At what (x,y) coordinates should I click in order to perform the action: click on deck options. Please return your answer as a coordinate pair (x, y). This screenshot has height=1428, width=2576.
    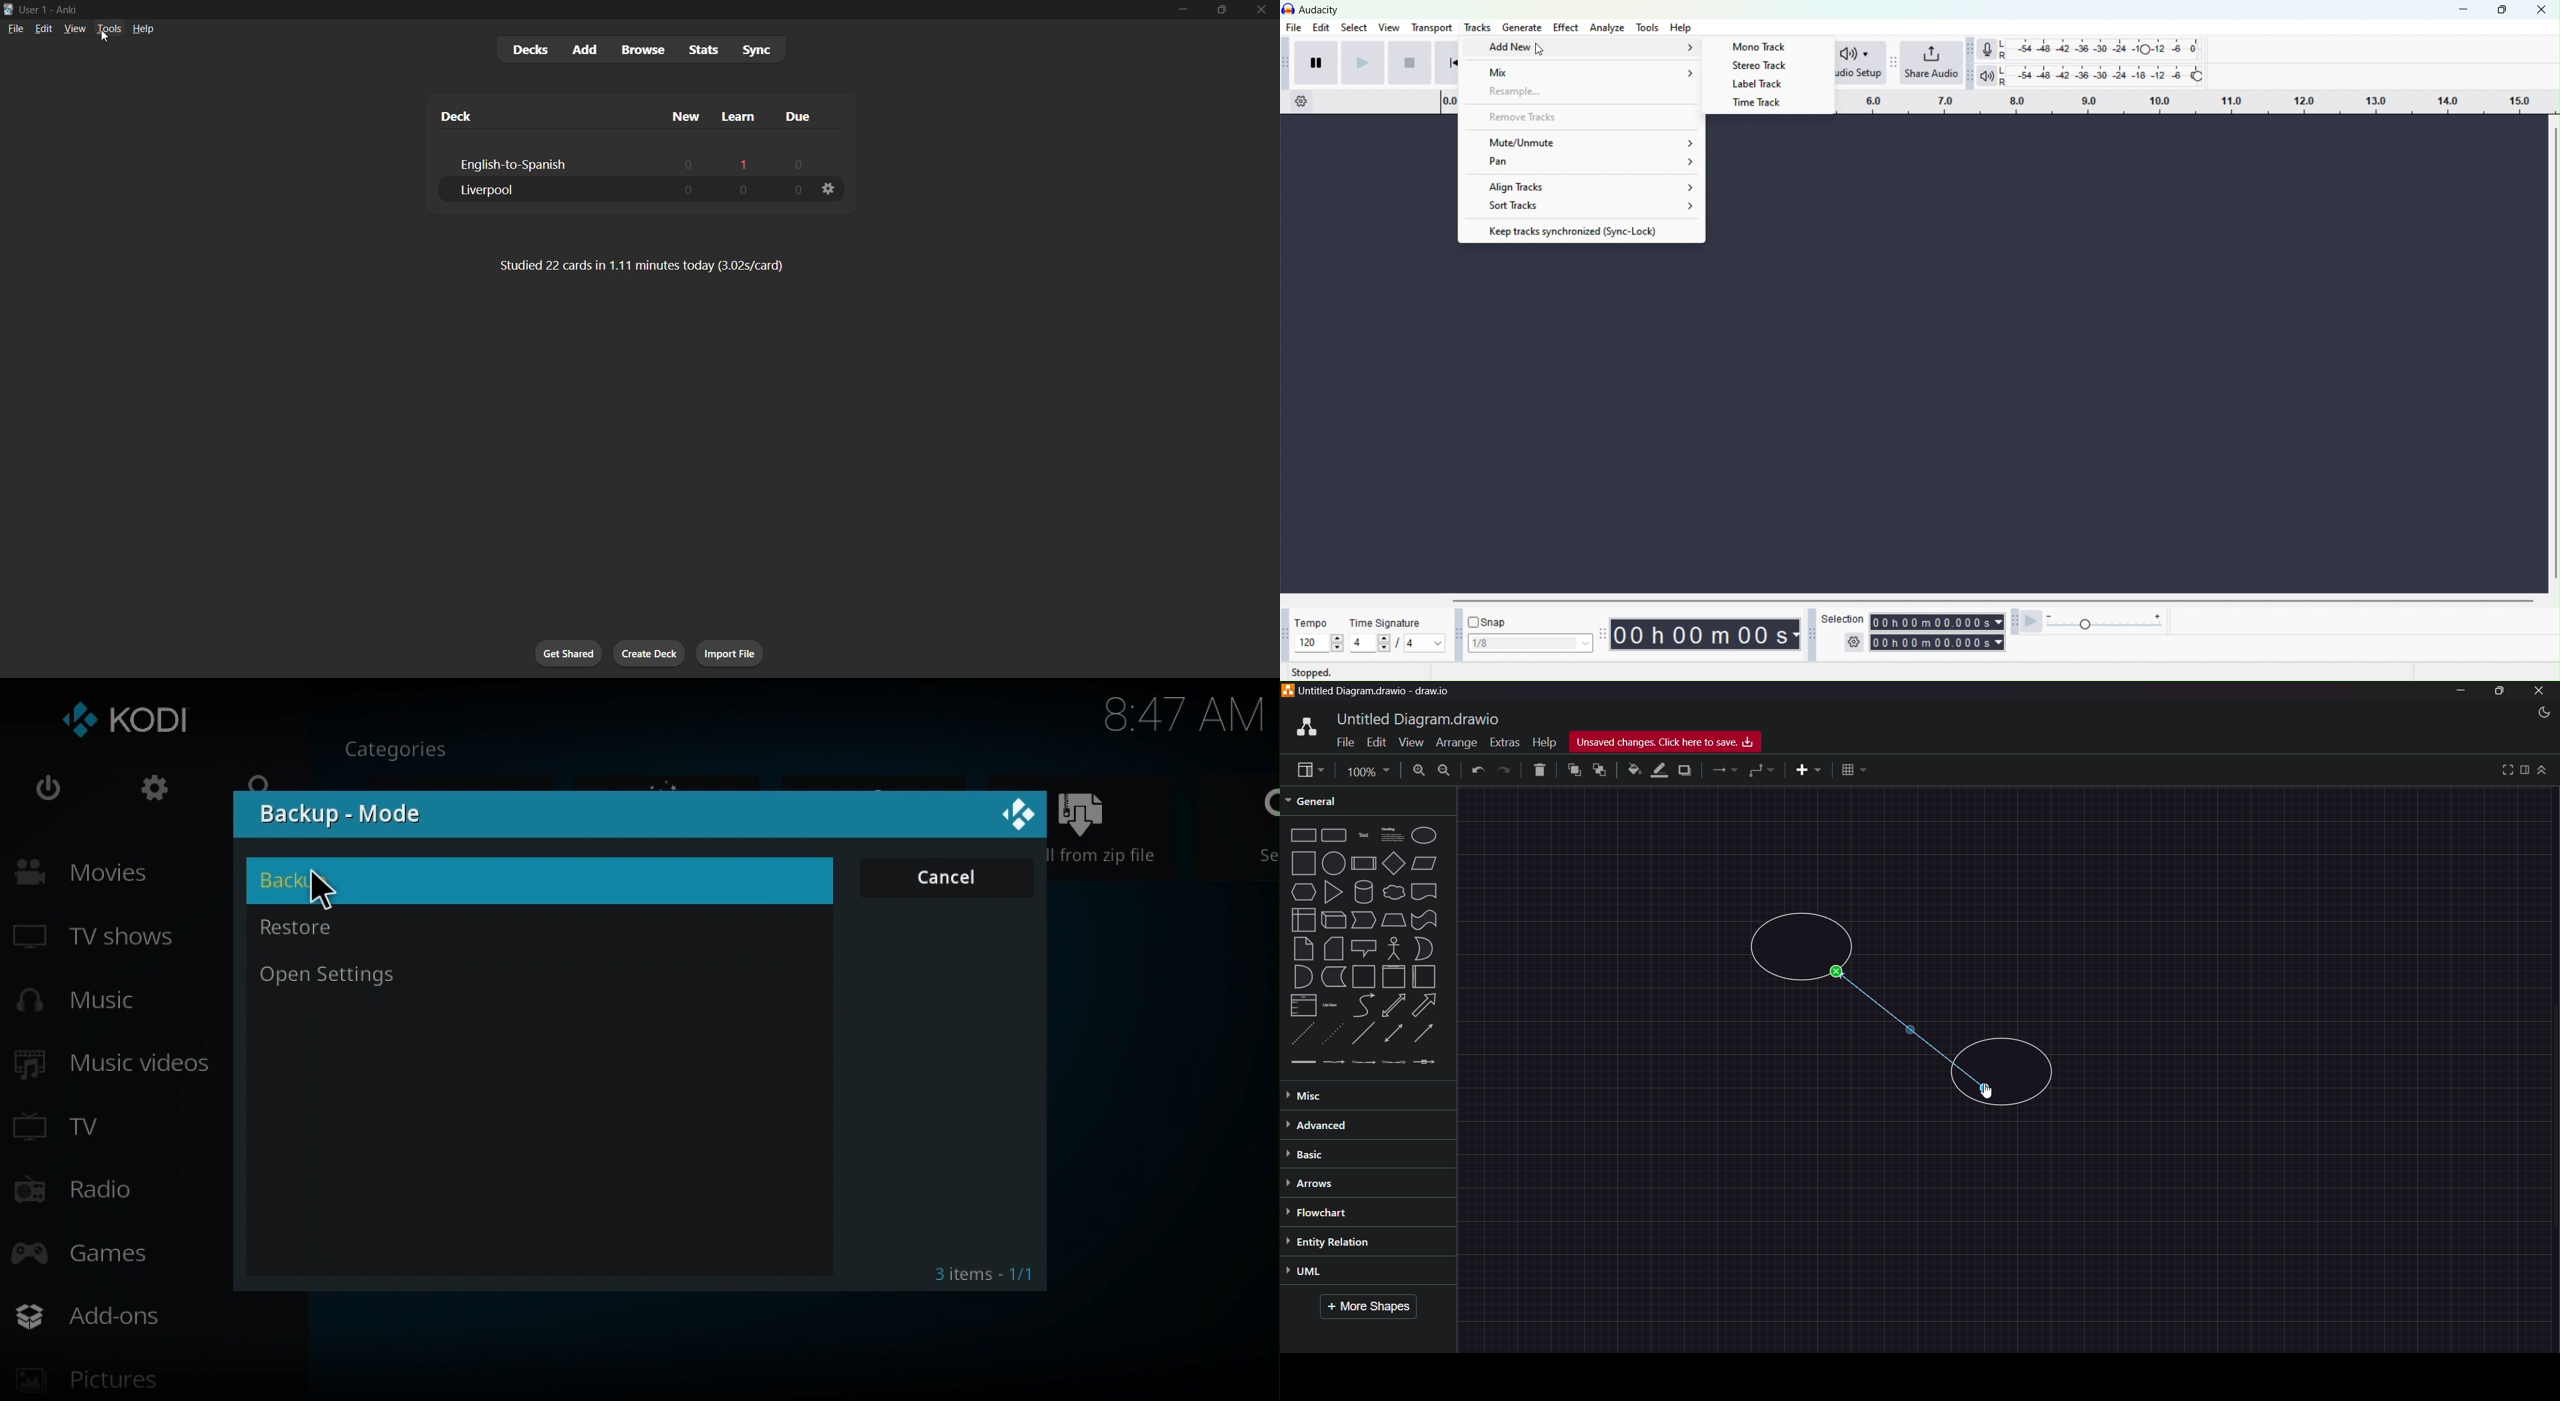
    Looking at the image, I should click on (832, 191).